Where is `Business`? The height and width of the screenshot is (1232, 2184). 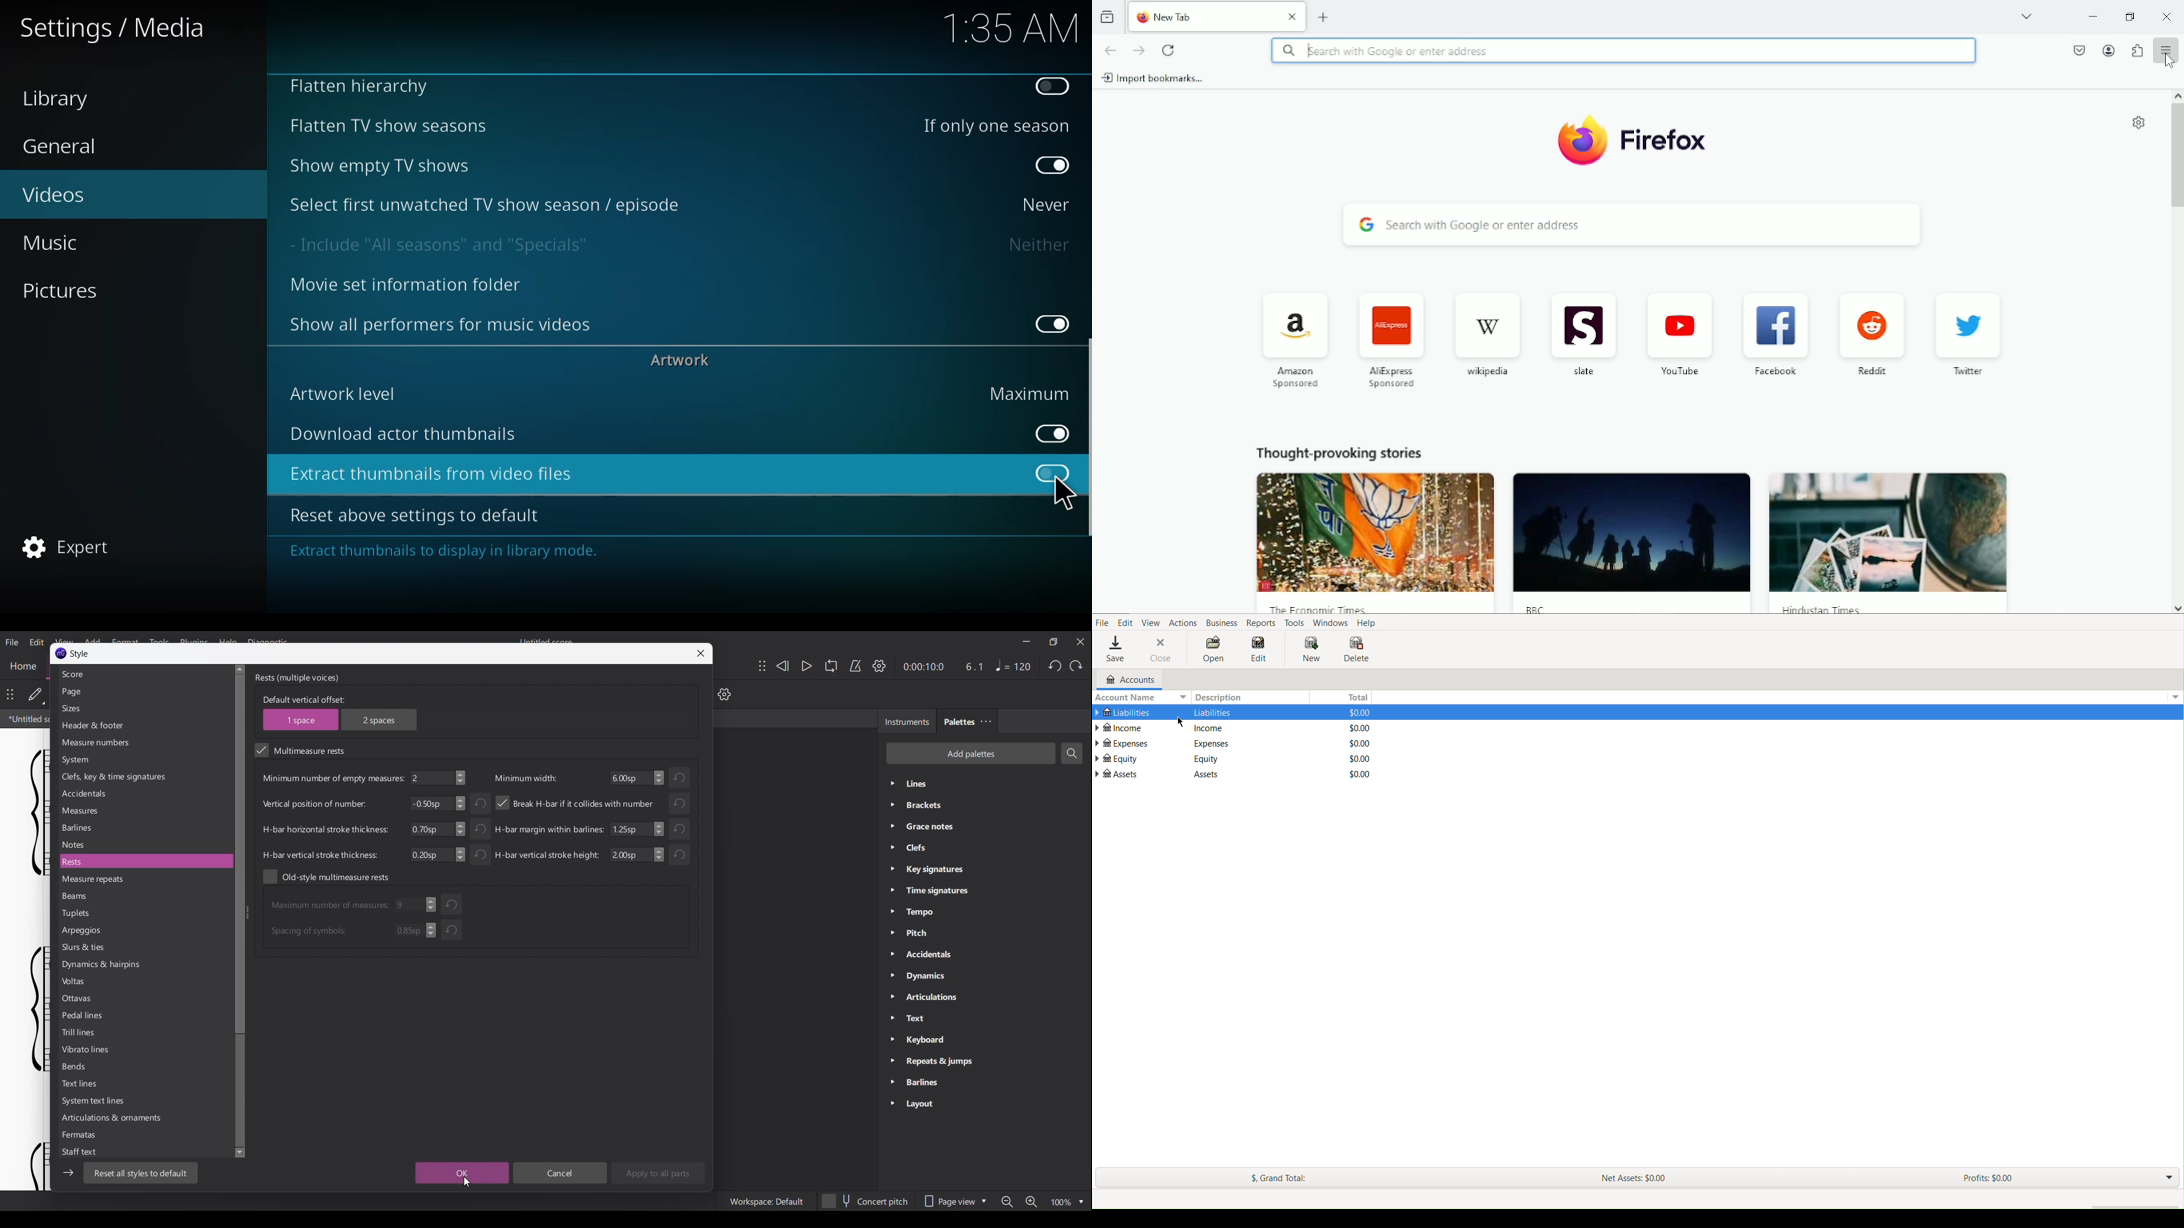
Business is located at coordinates (1222, 623).